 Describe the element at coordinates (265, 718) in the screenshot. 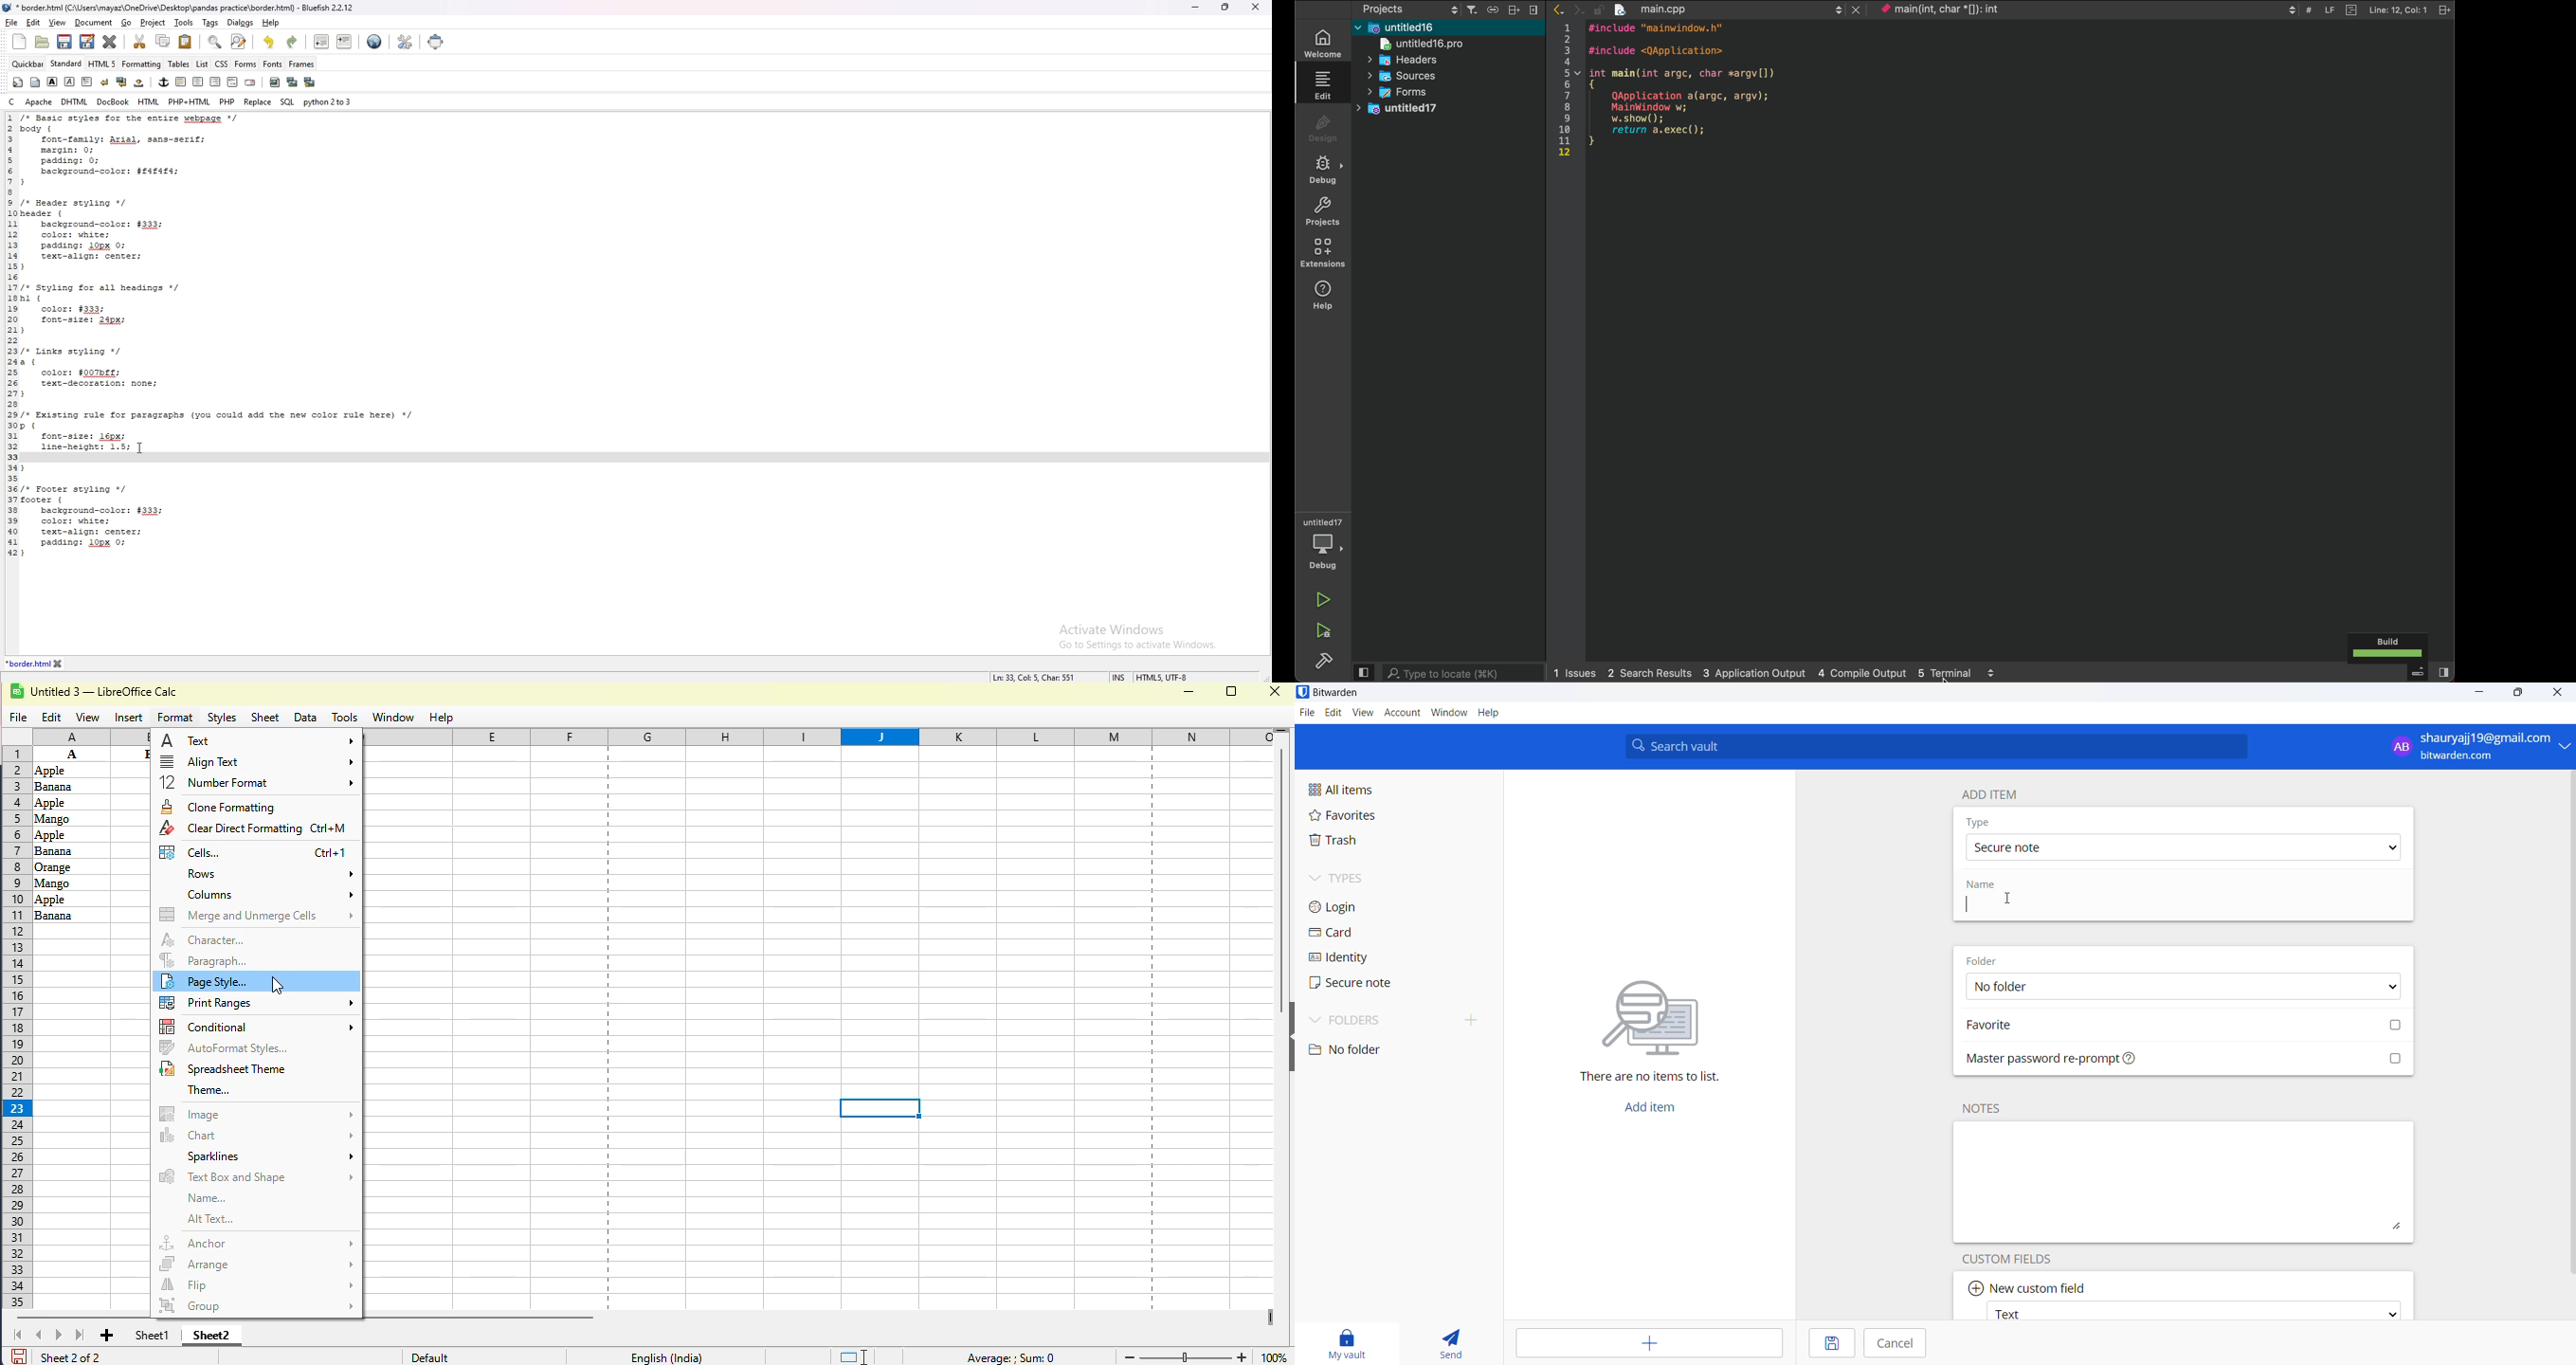

I see `sheet` at that location.